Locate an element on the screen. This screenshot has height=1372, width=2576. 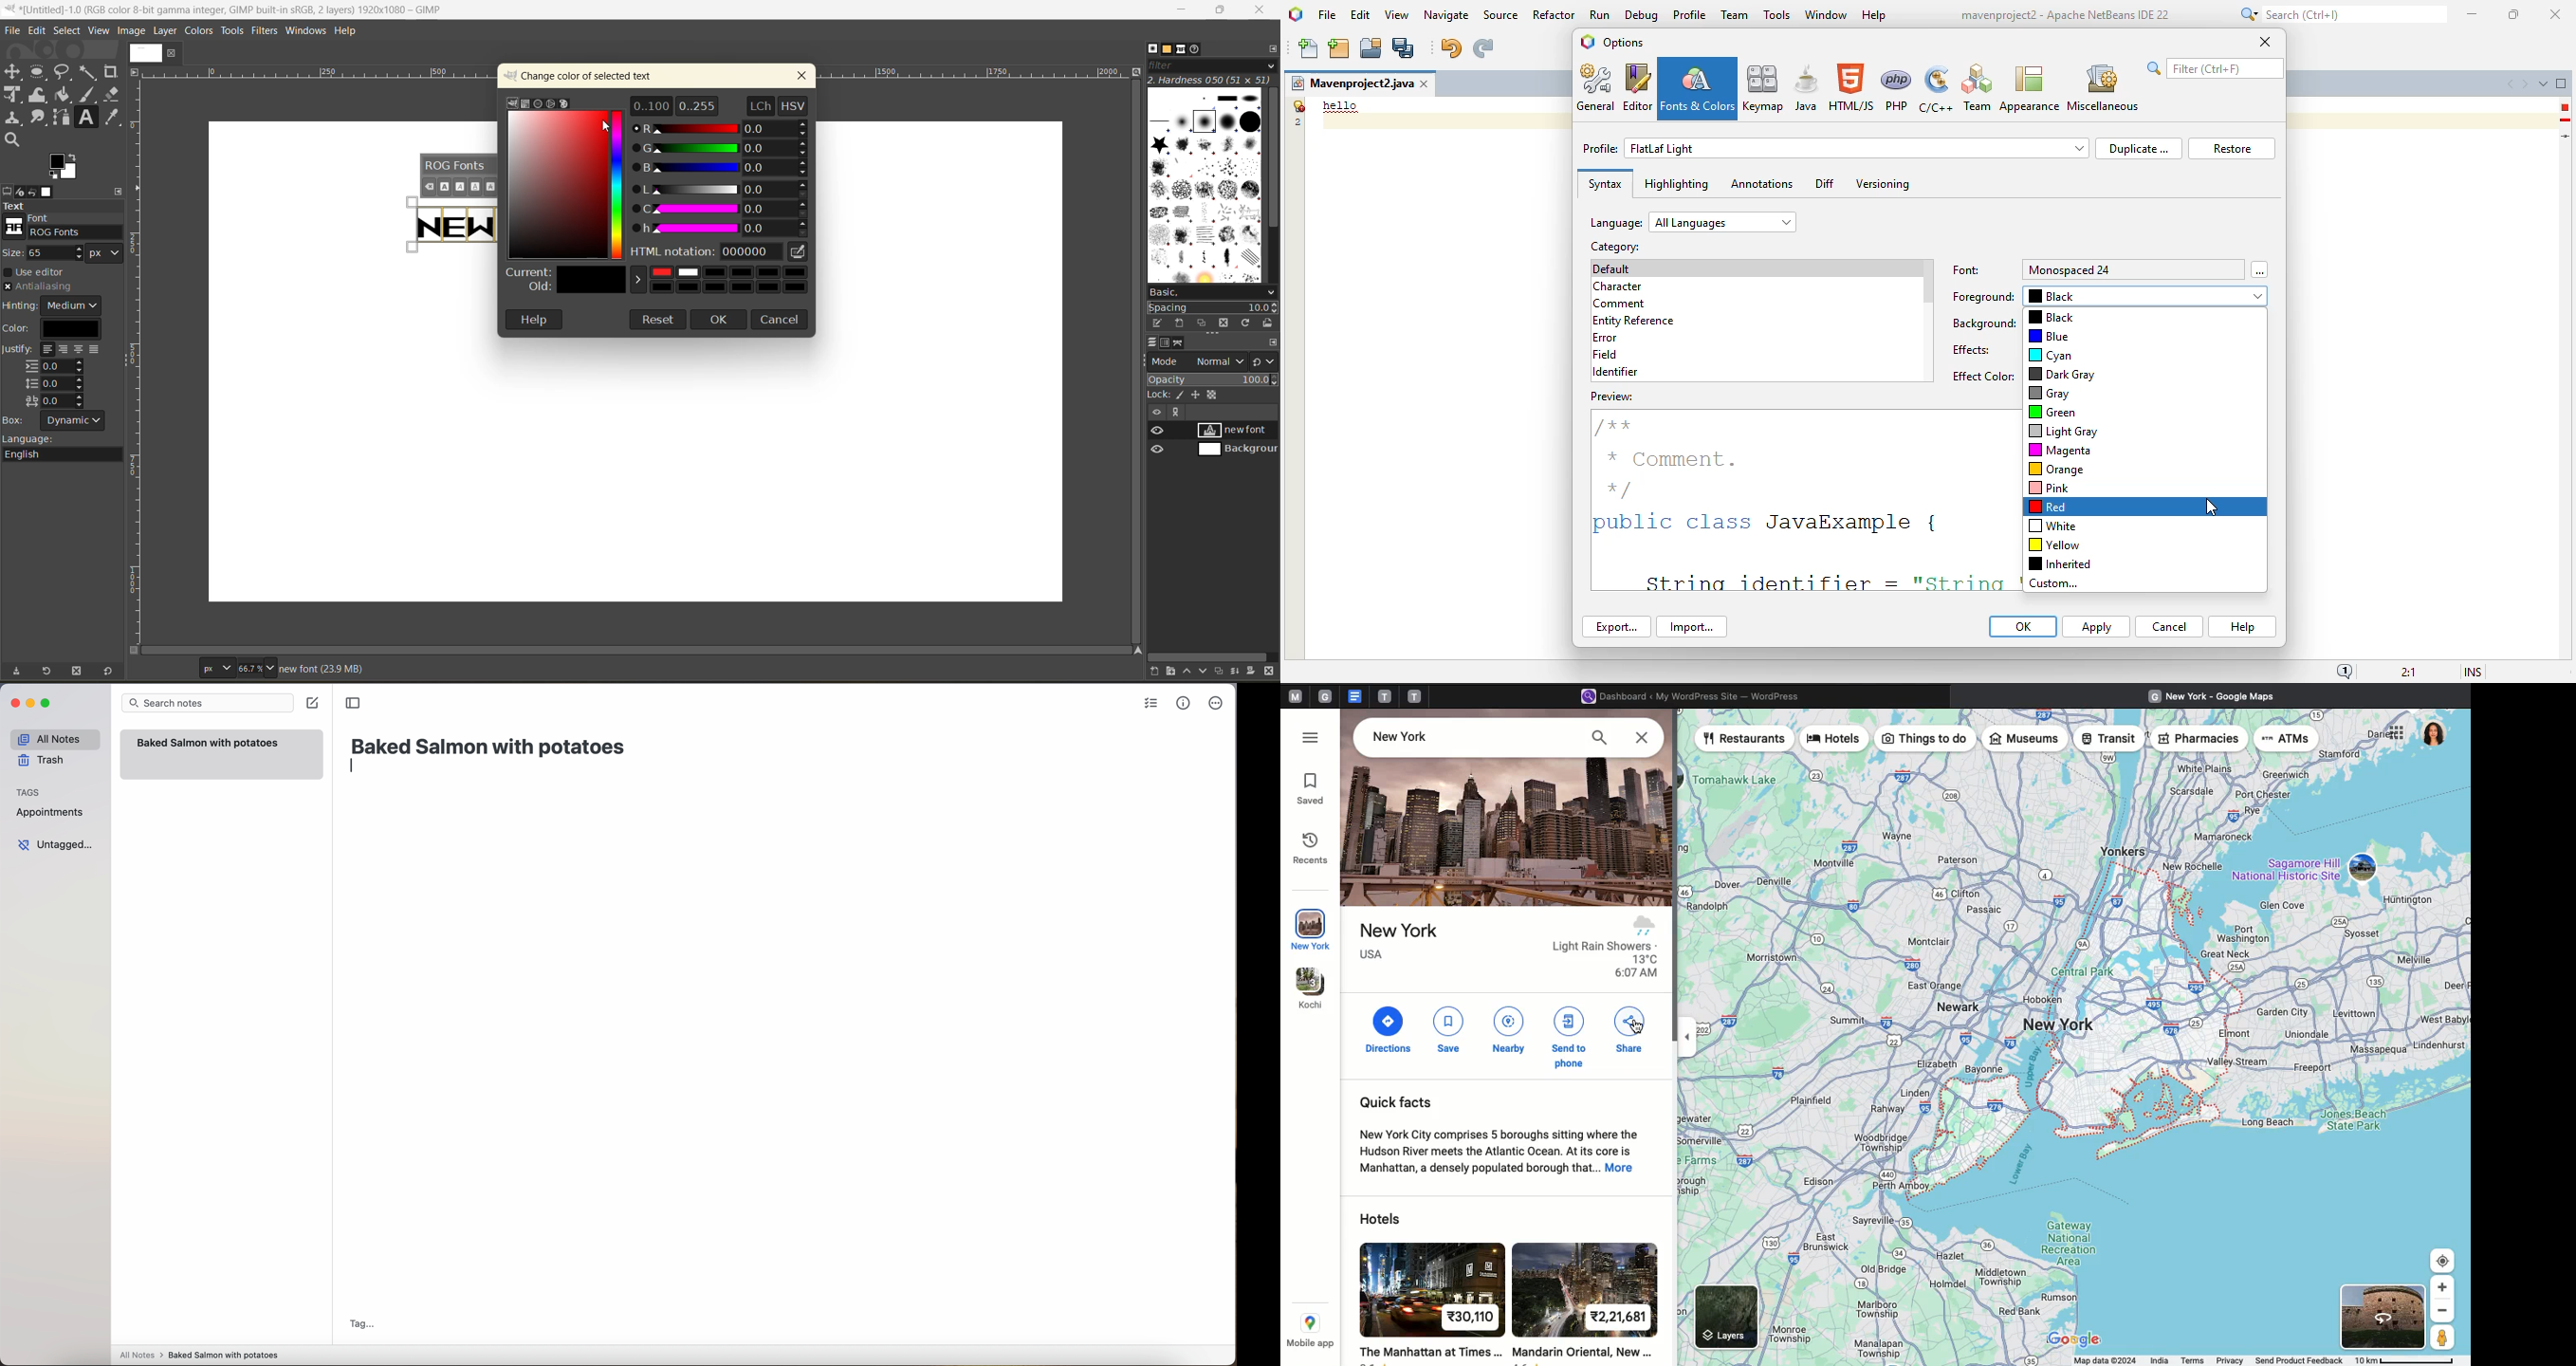
Museums is located at coordinates (2026, 740).